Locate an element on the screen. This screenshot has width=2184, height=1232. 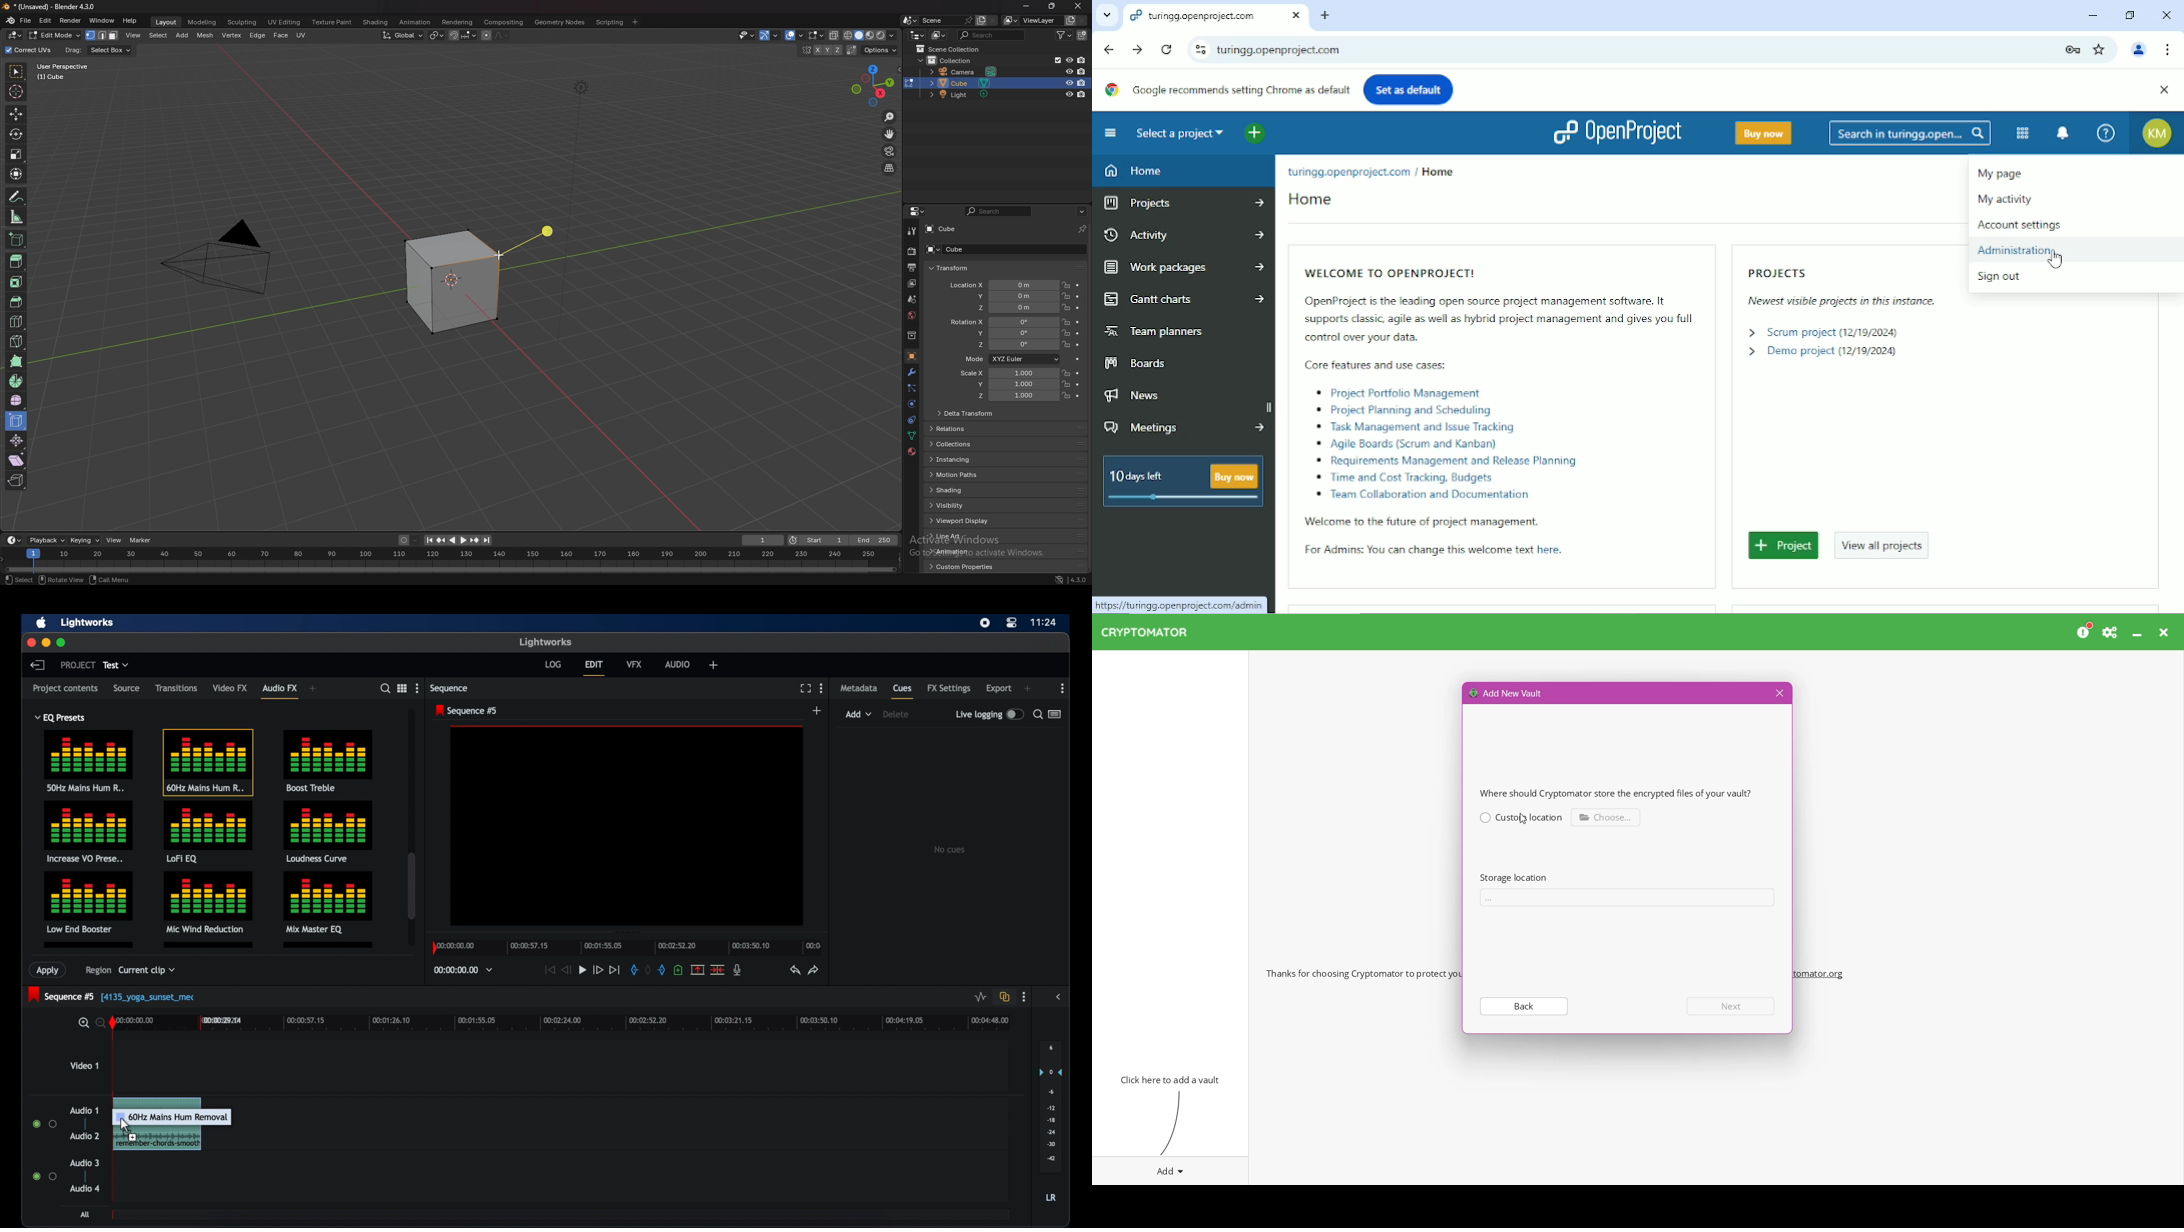
all is located at coordinates (84, 1214).